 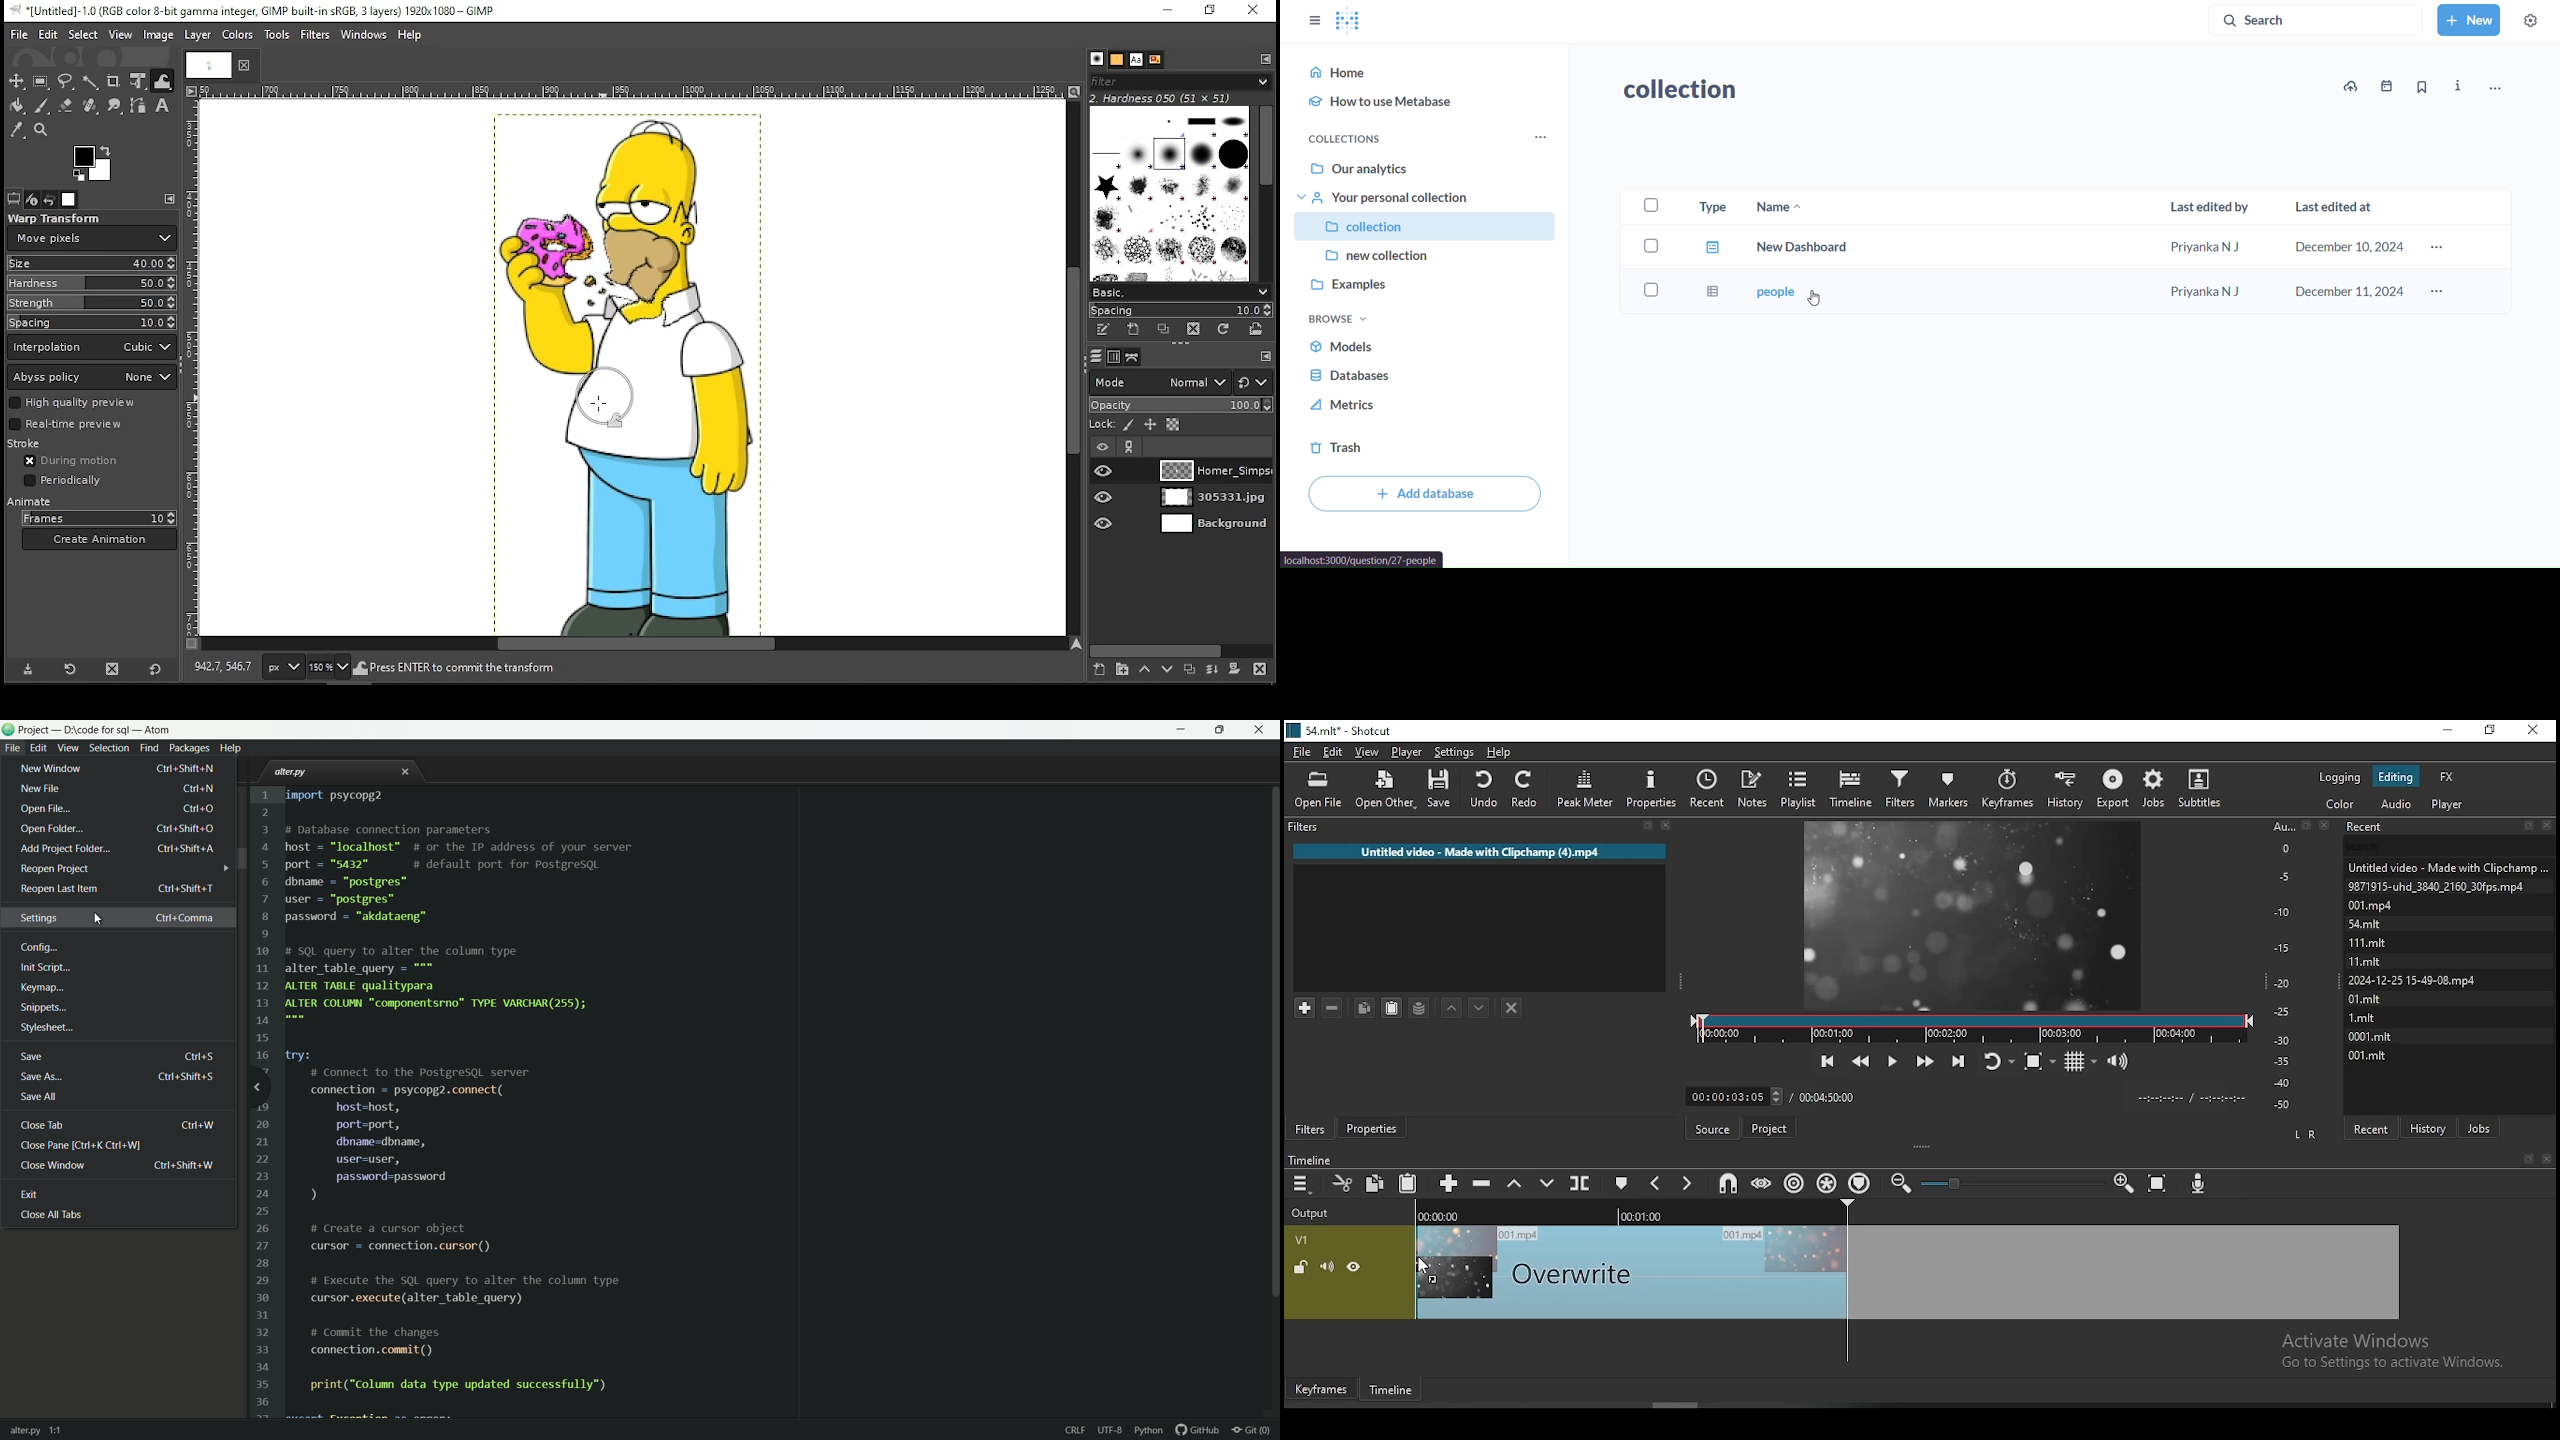 I want to click on project D:\code for sql - atom, so click(x=99, y=731).